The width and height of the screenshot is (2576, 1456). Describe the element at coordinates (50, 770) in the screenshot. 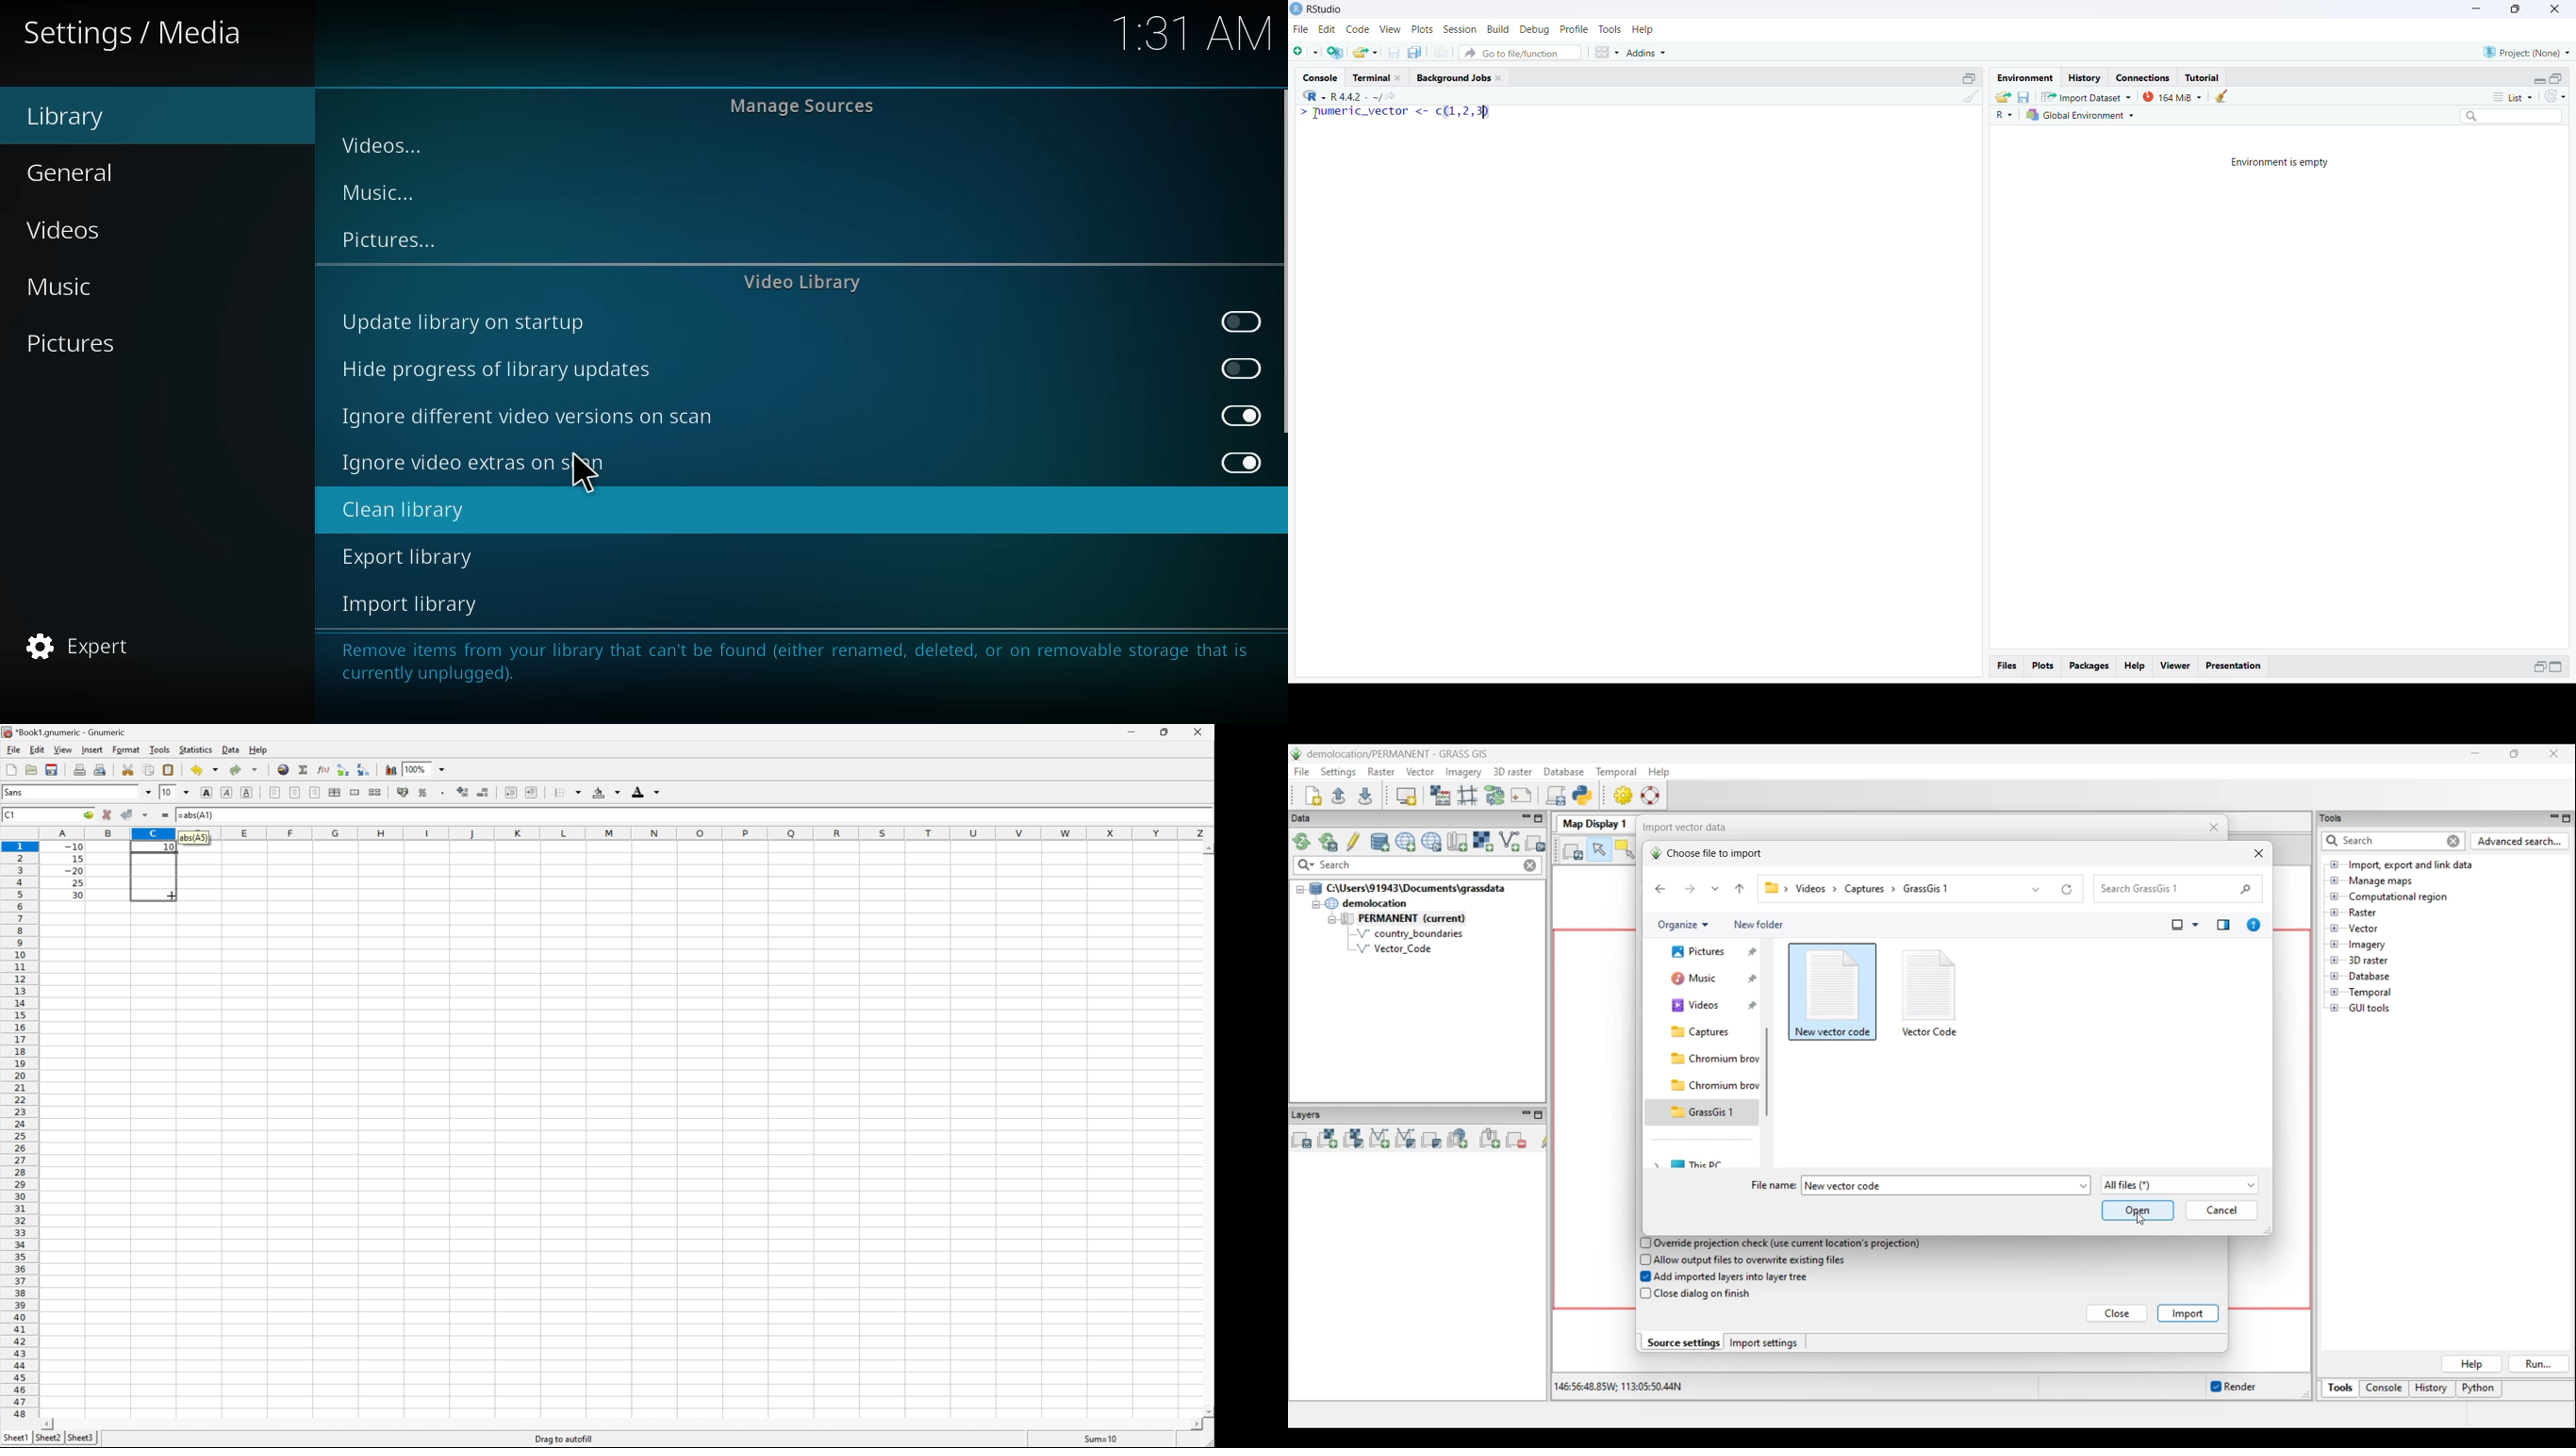

I see `Open mobile file` at that location.